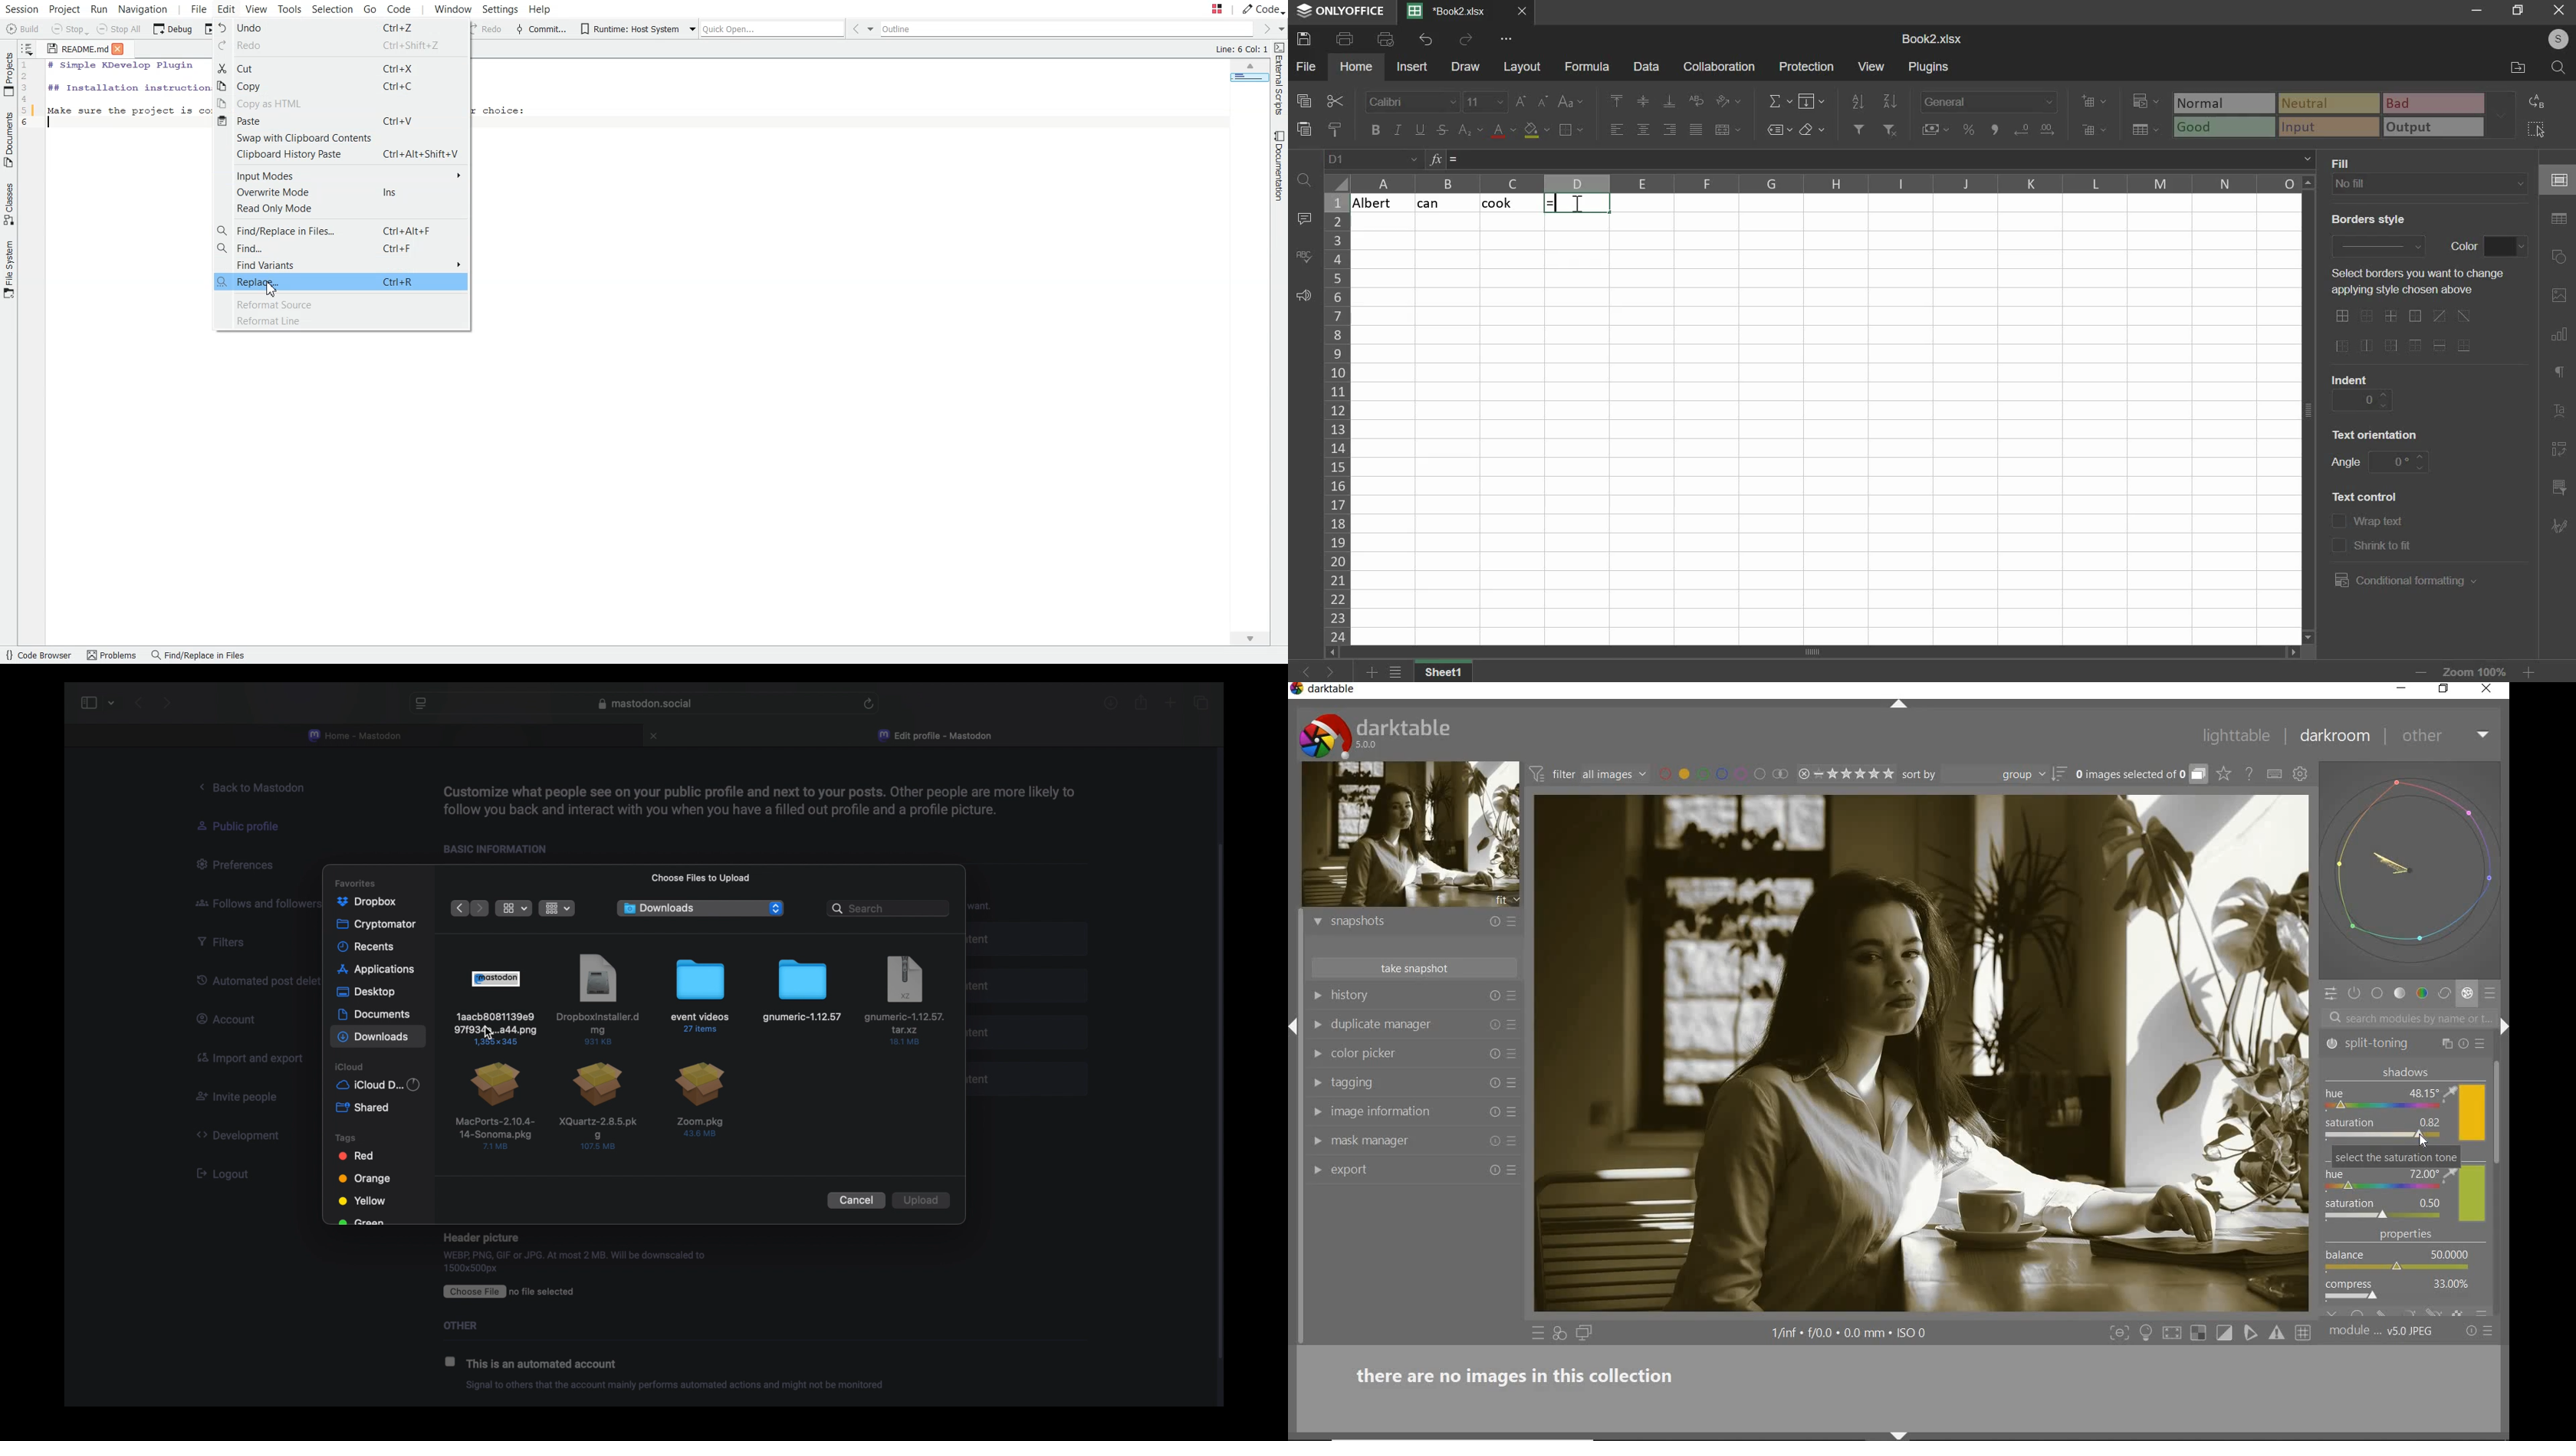  I want to click on shift+ctrl+r, so click(2501, 1025).